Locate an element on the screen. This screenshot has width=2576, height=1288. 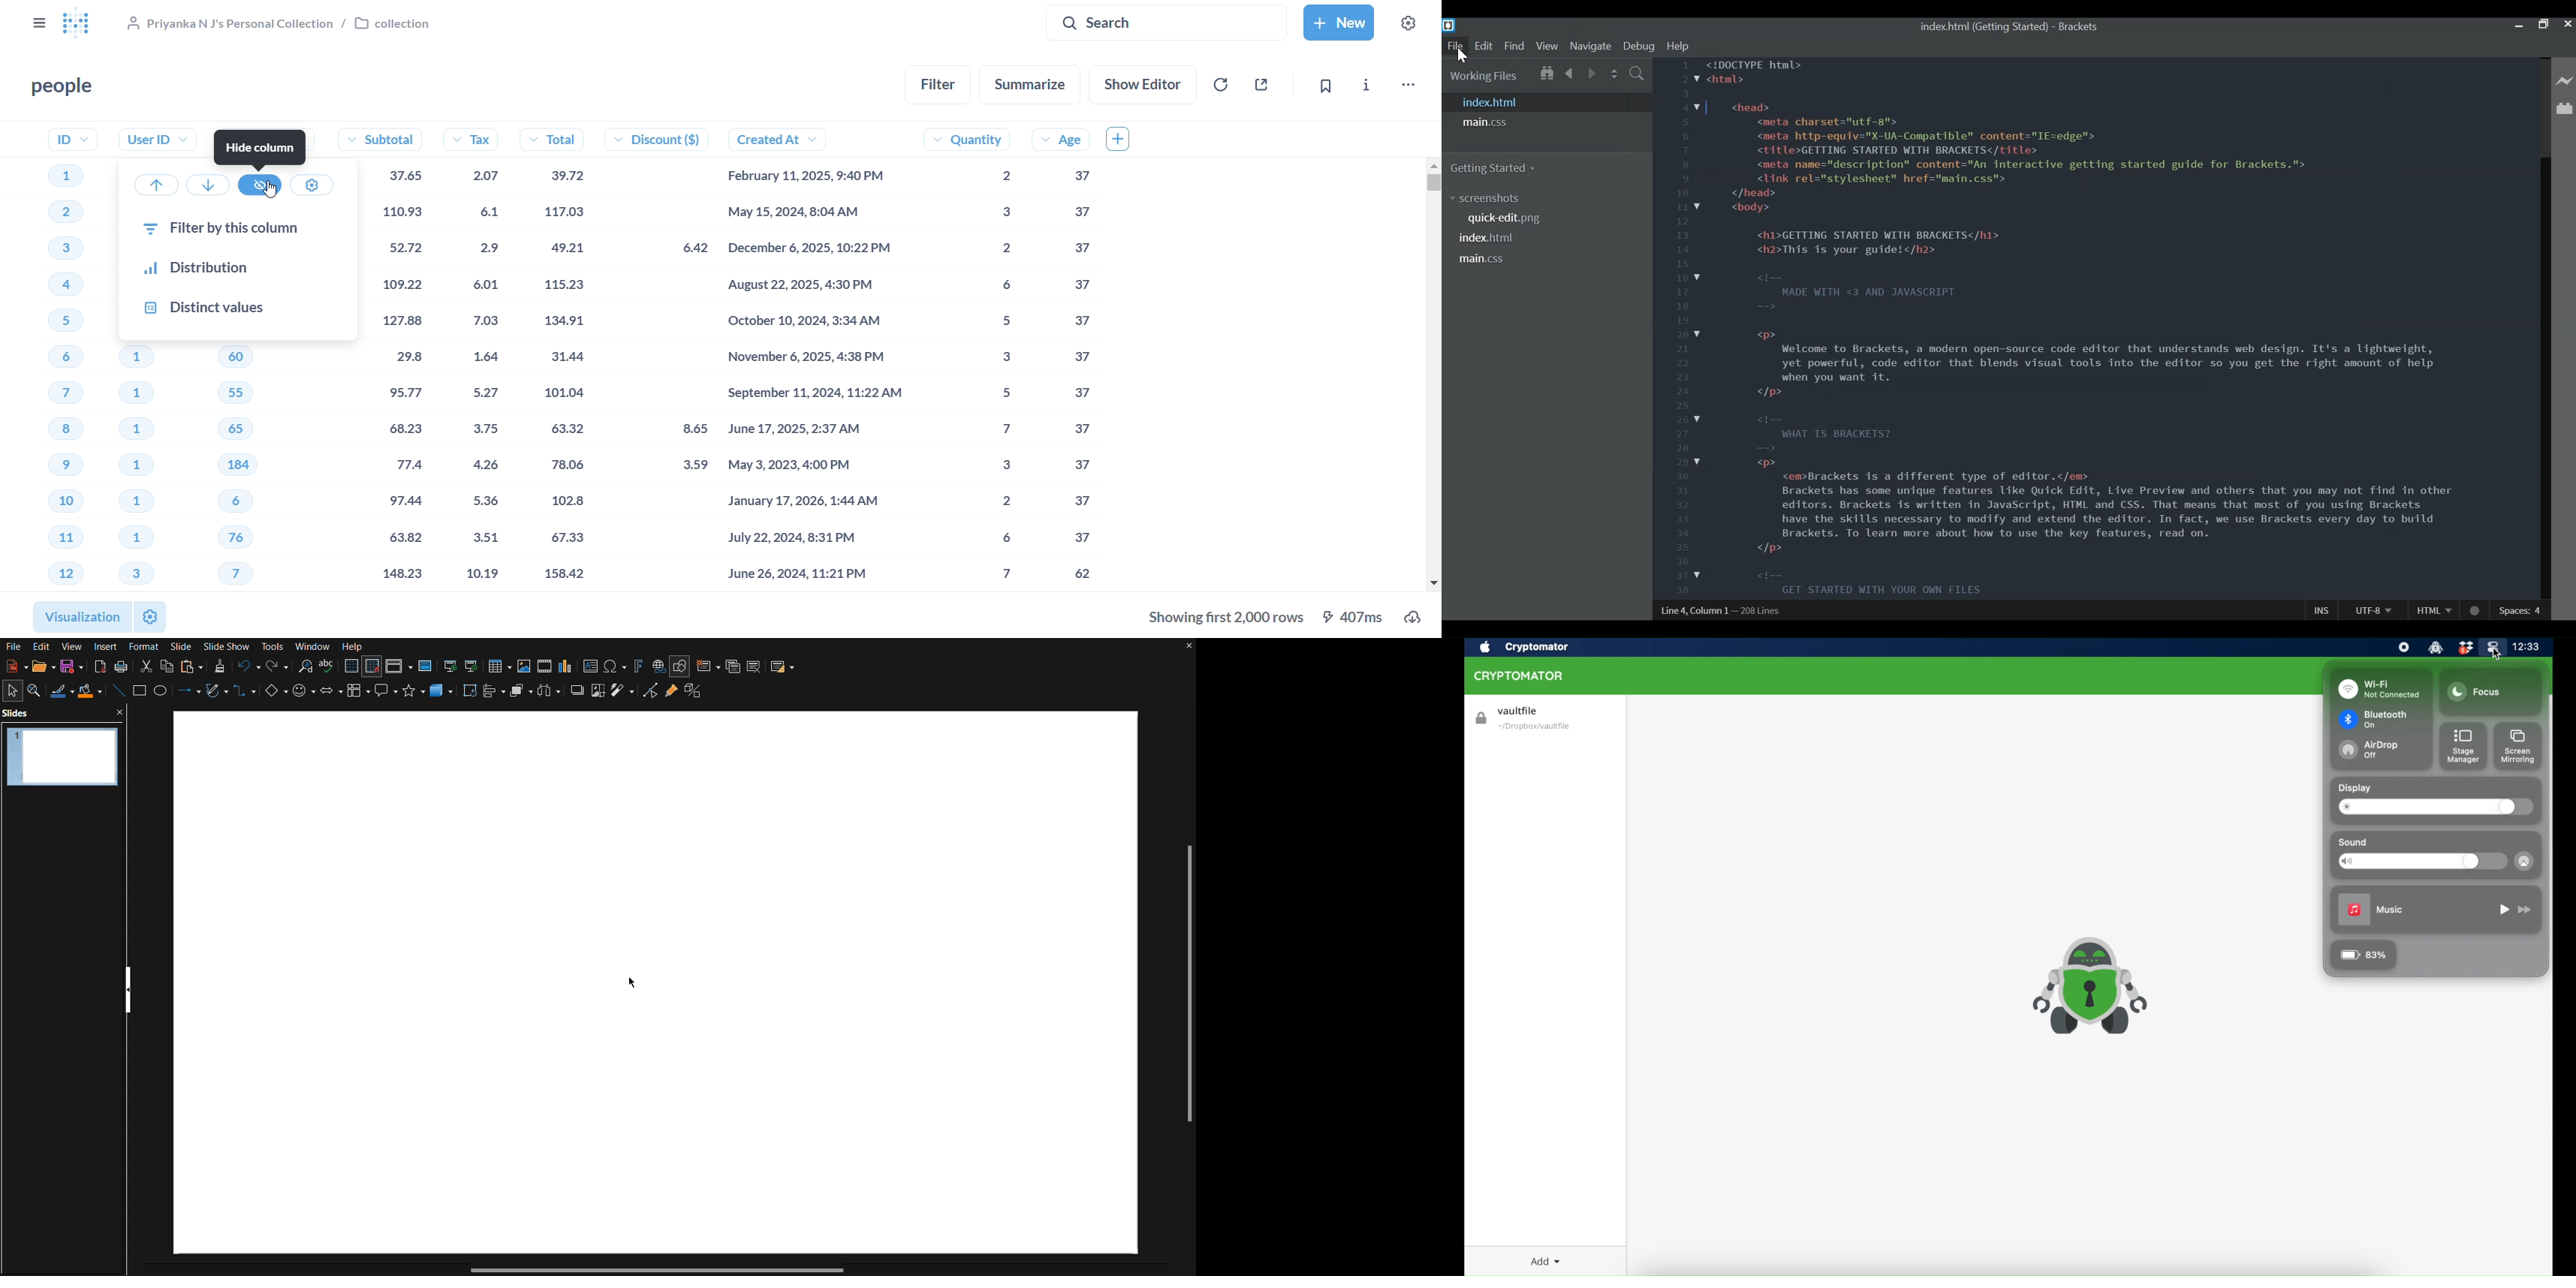
screenshots is located at coordinates (1488, 198).